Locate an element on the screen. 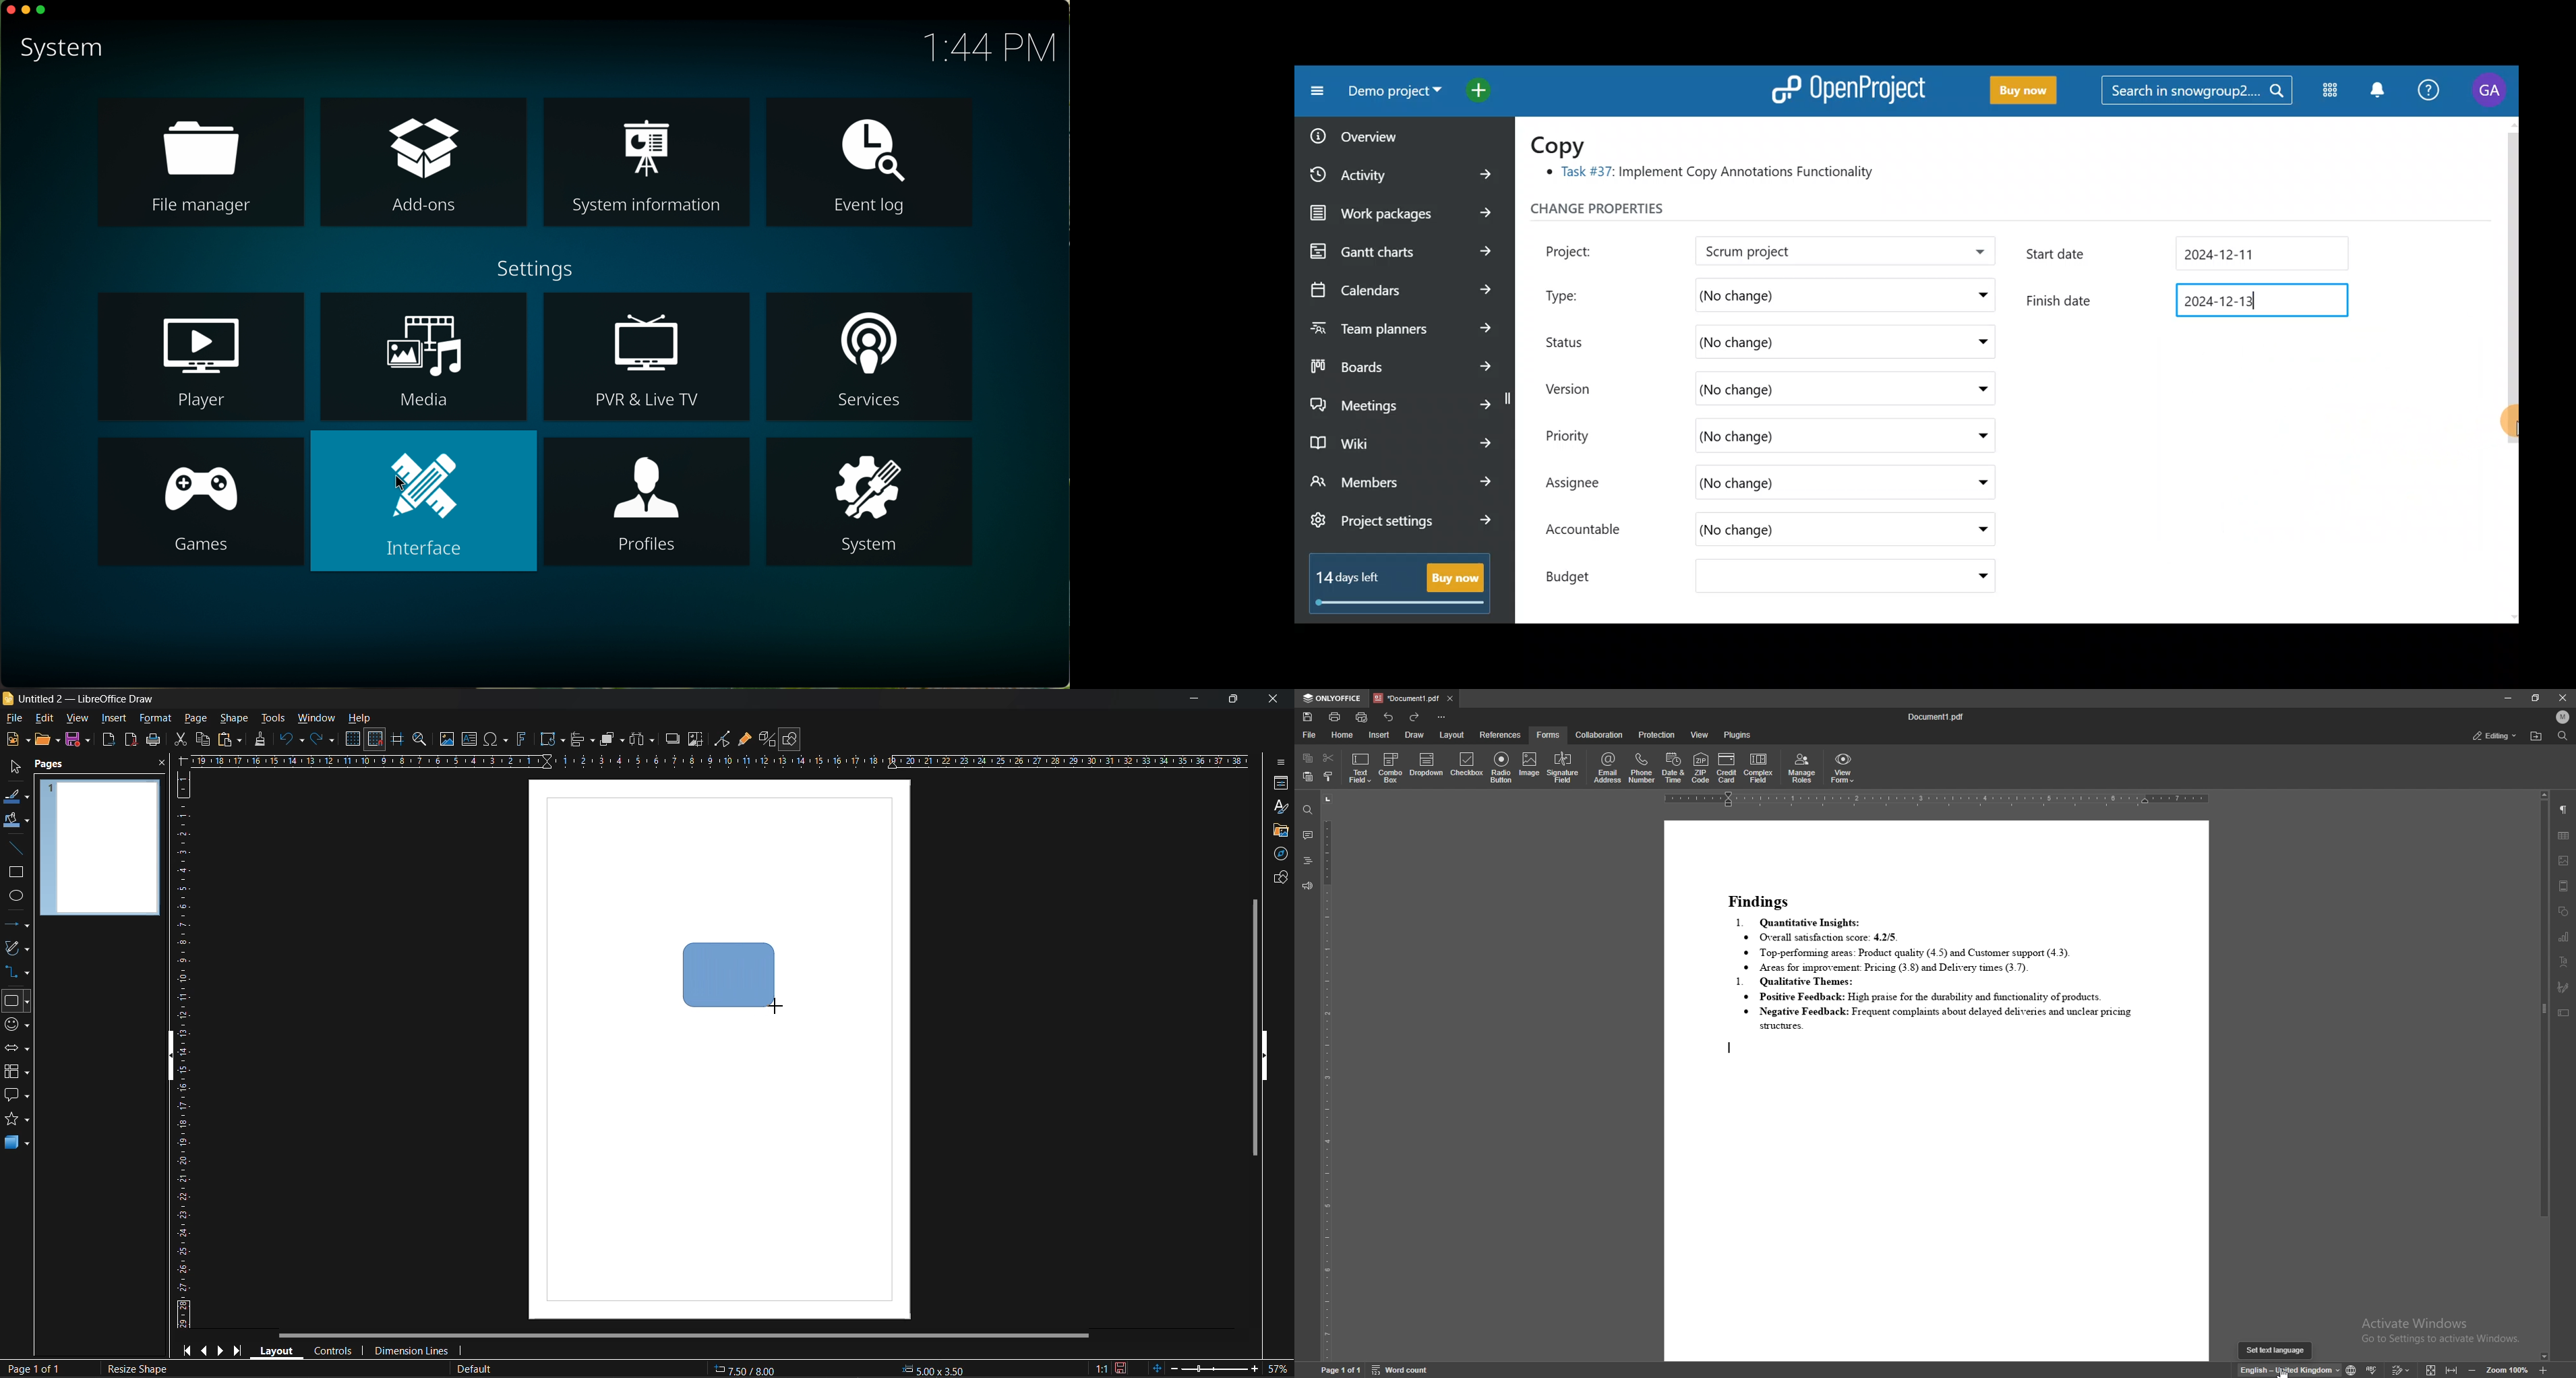 This screenshot has height=1400, width=2576. zoom out is located at coordinates (1172, 1367).